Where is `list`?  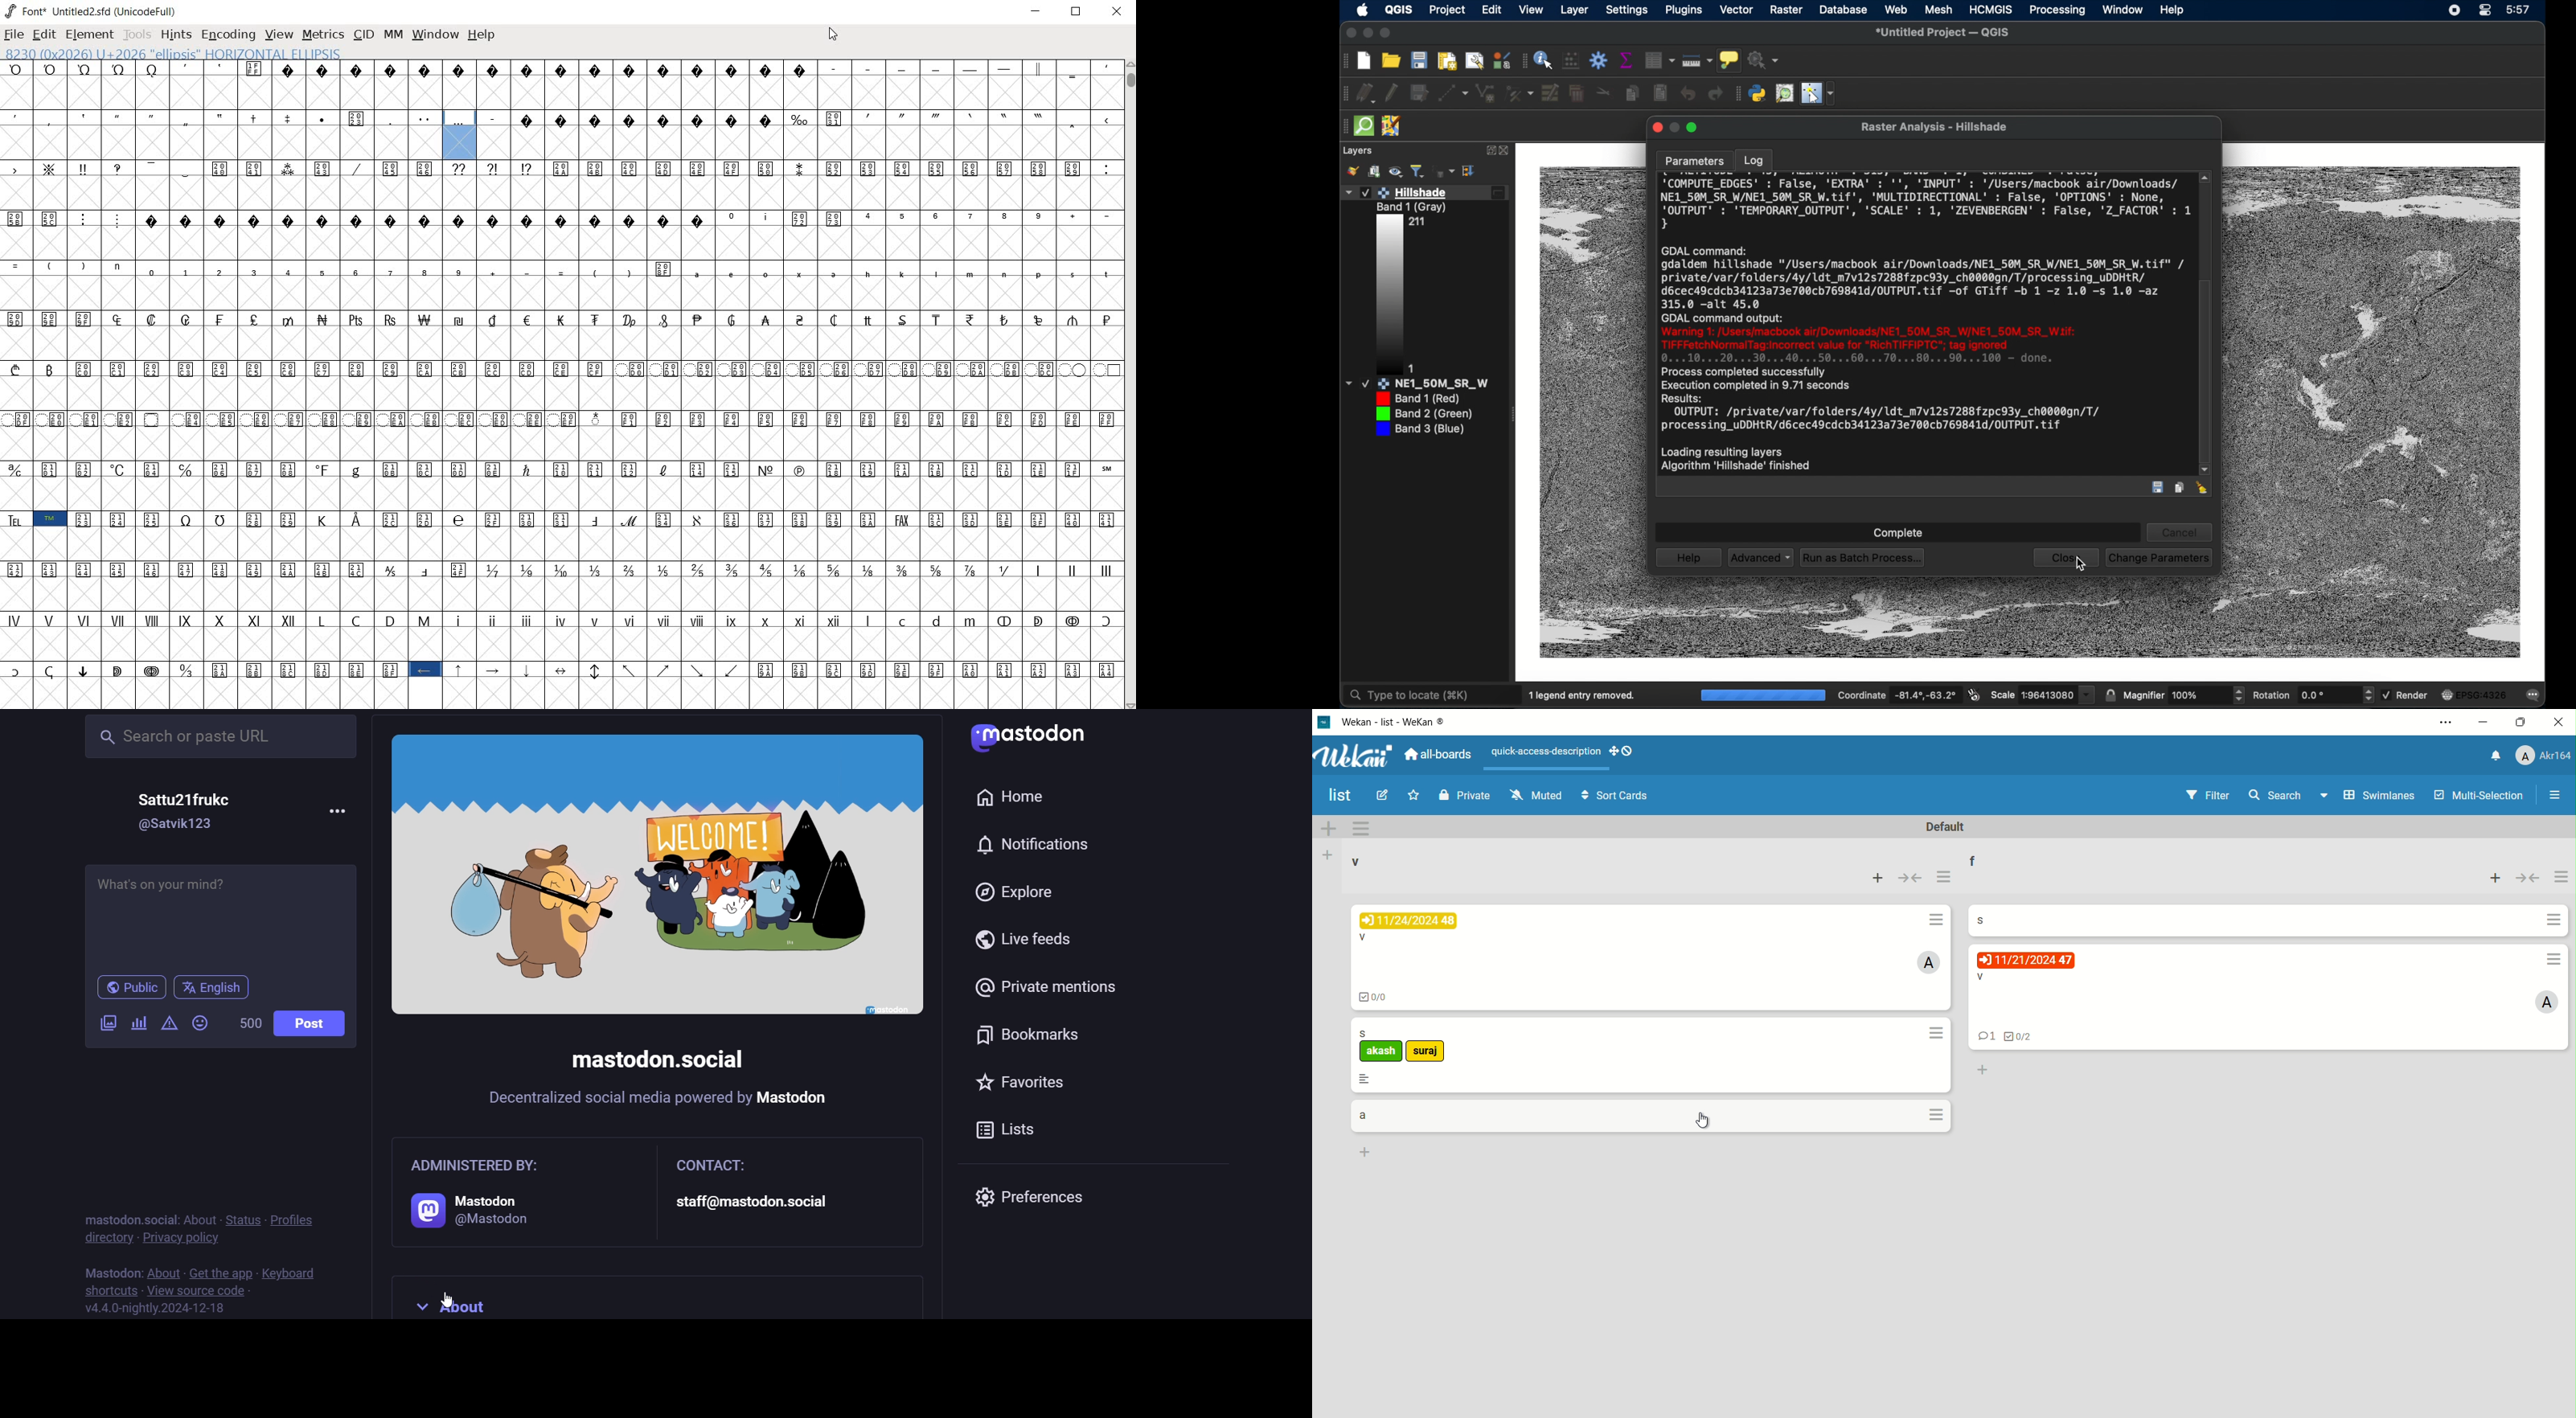
list is located at coordinates (1017, 1134).